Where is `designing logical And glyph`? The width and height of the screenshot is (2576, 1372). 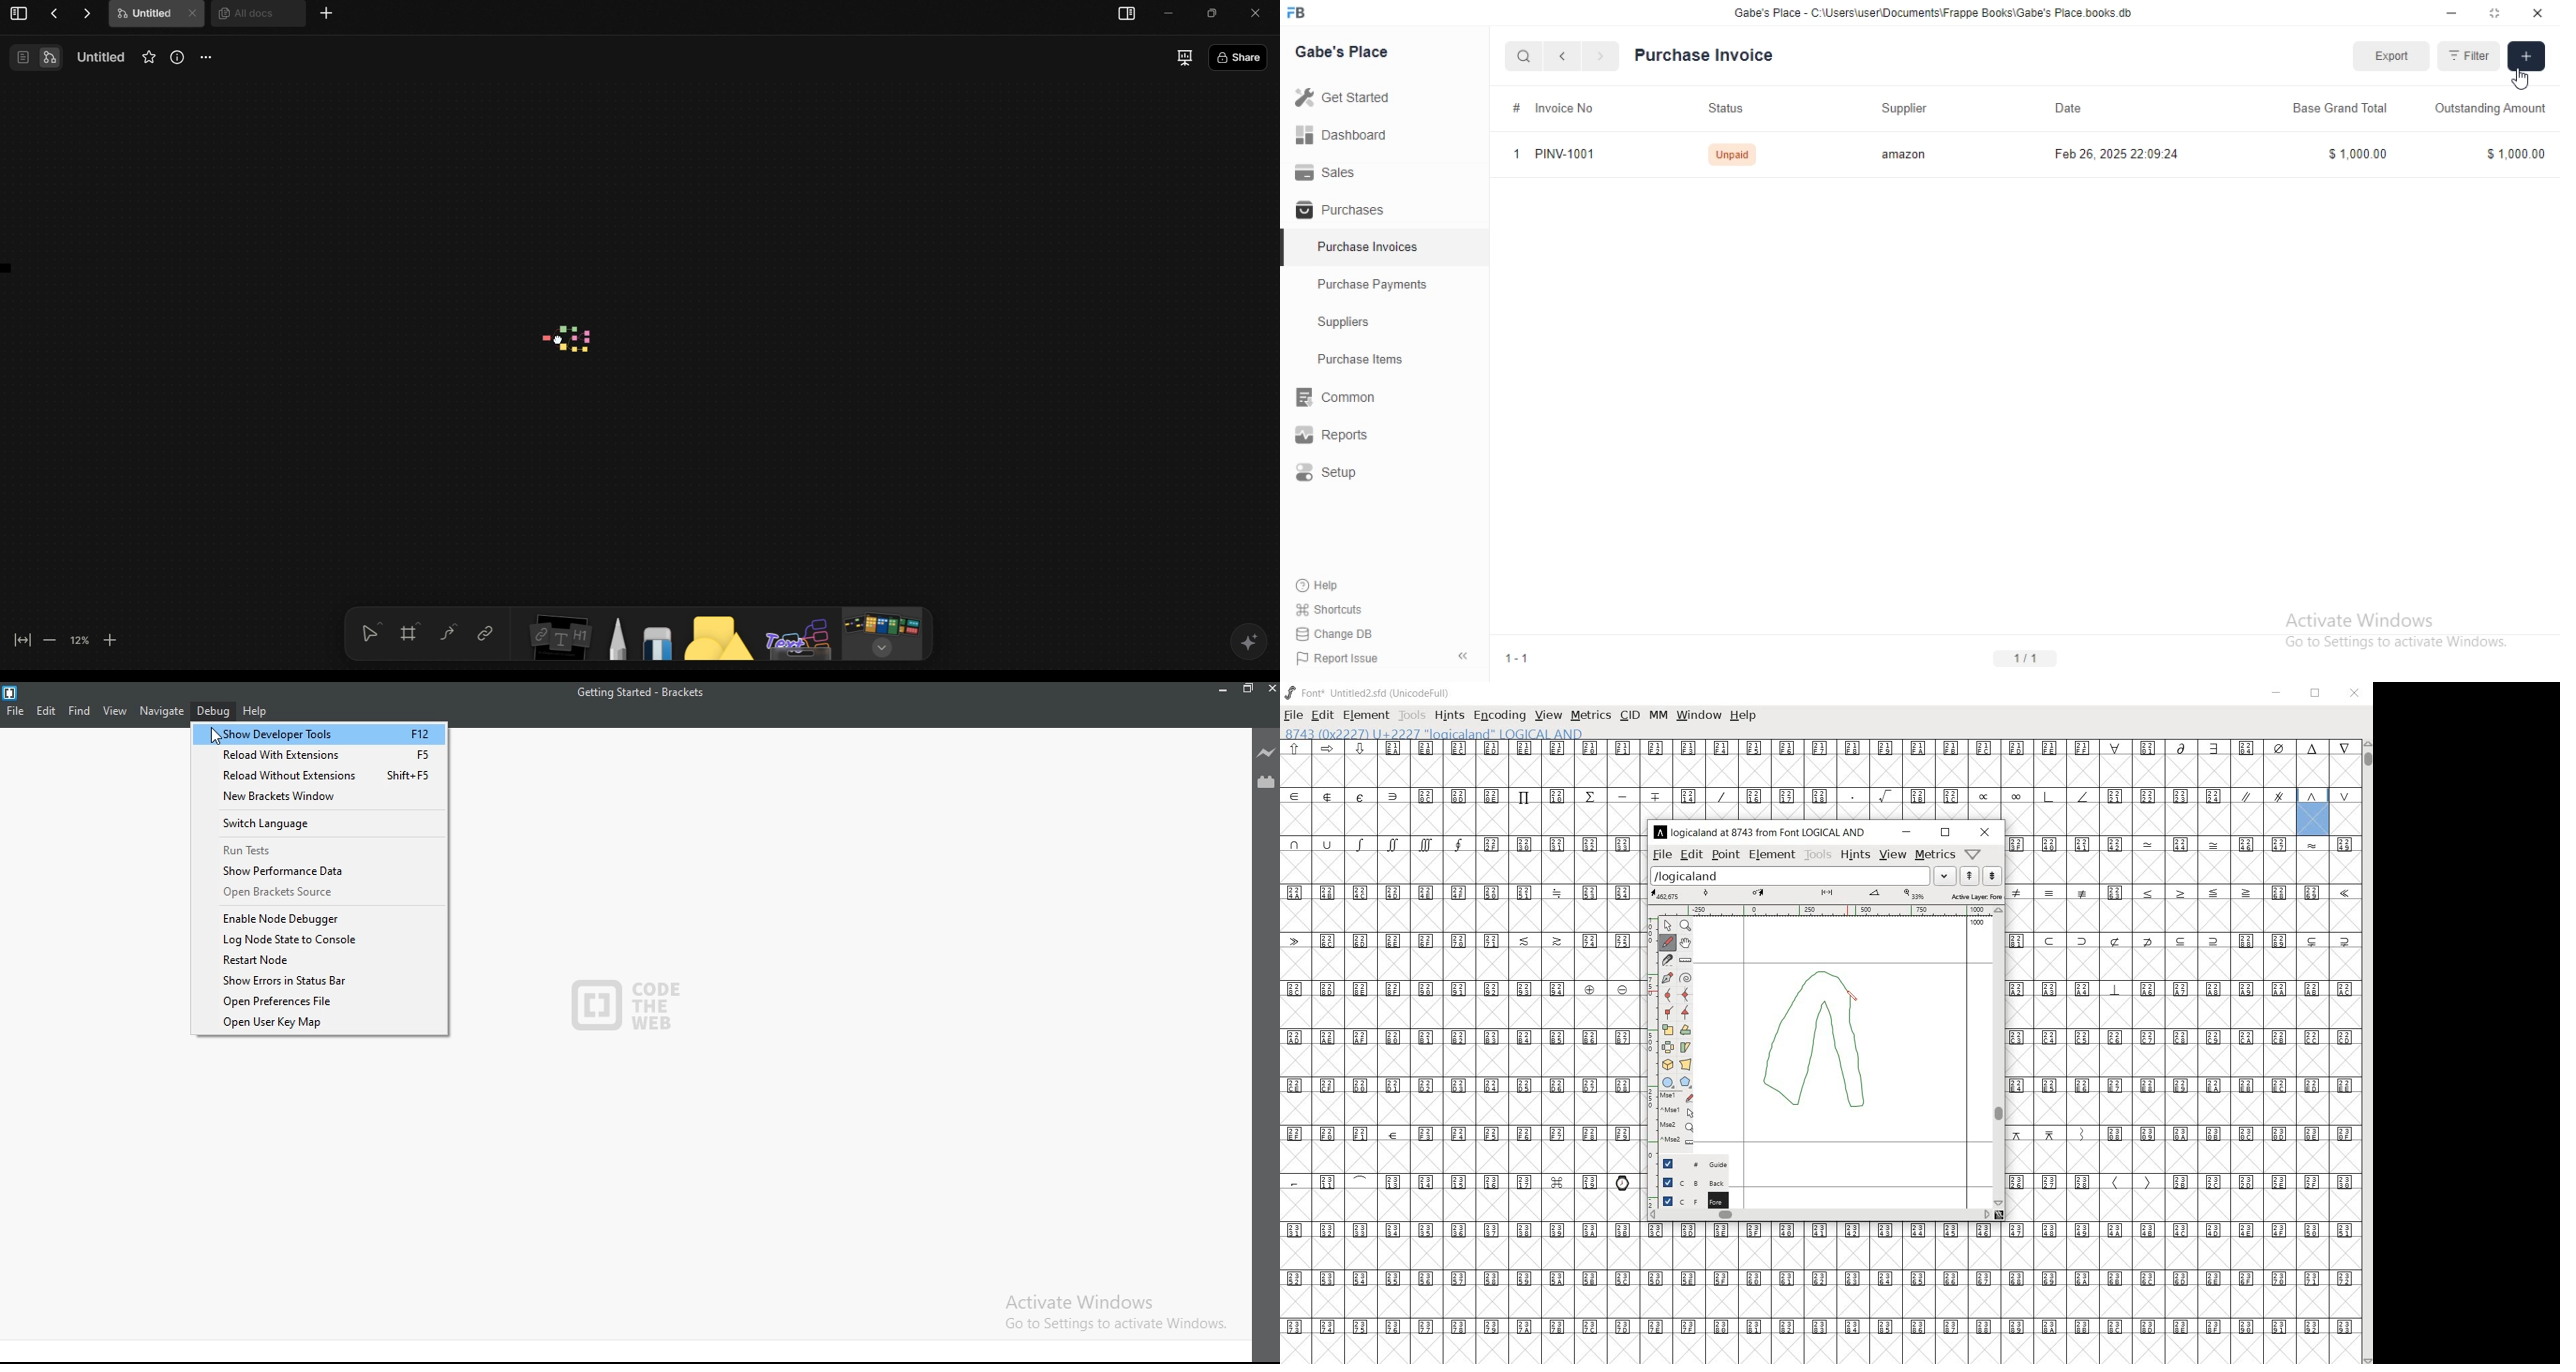 designing logical And glyph is located at coordinates (1819, 1044).